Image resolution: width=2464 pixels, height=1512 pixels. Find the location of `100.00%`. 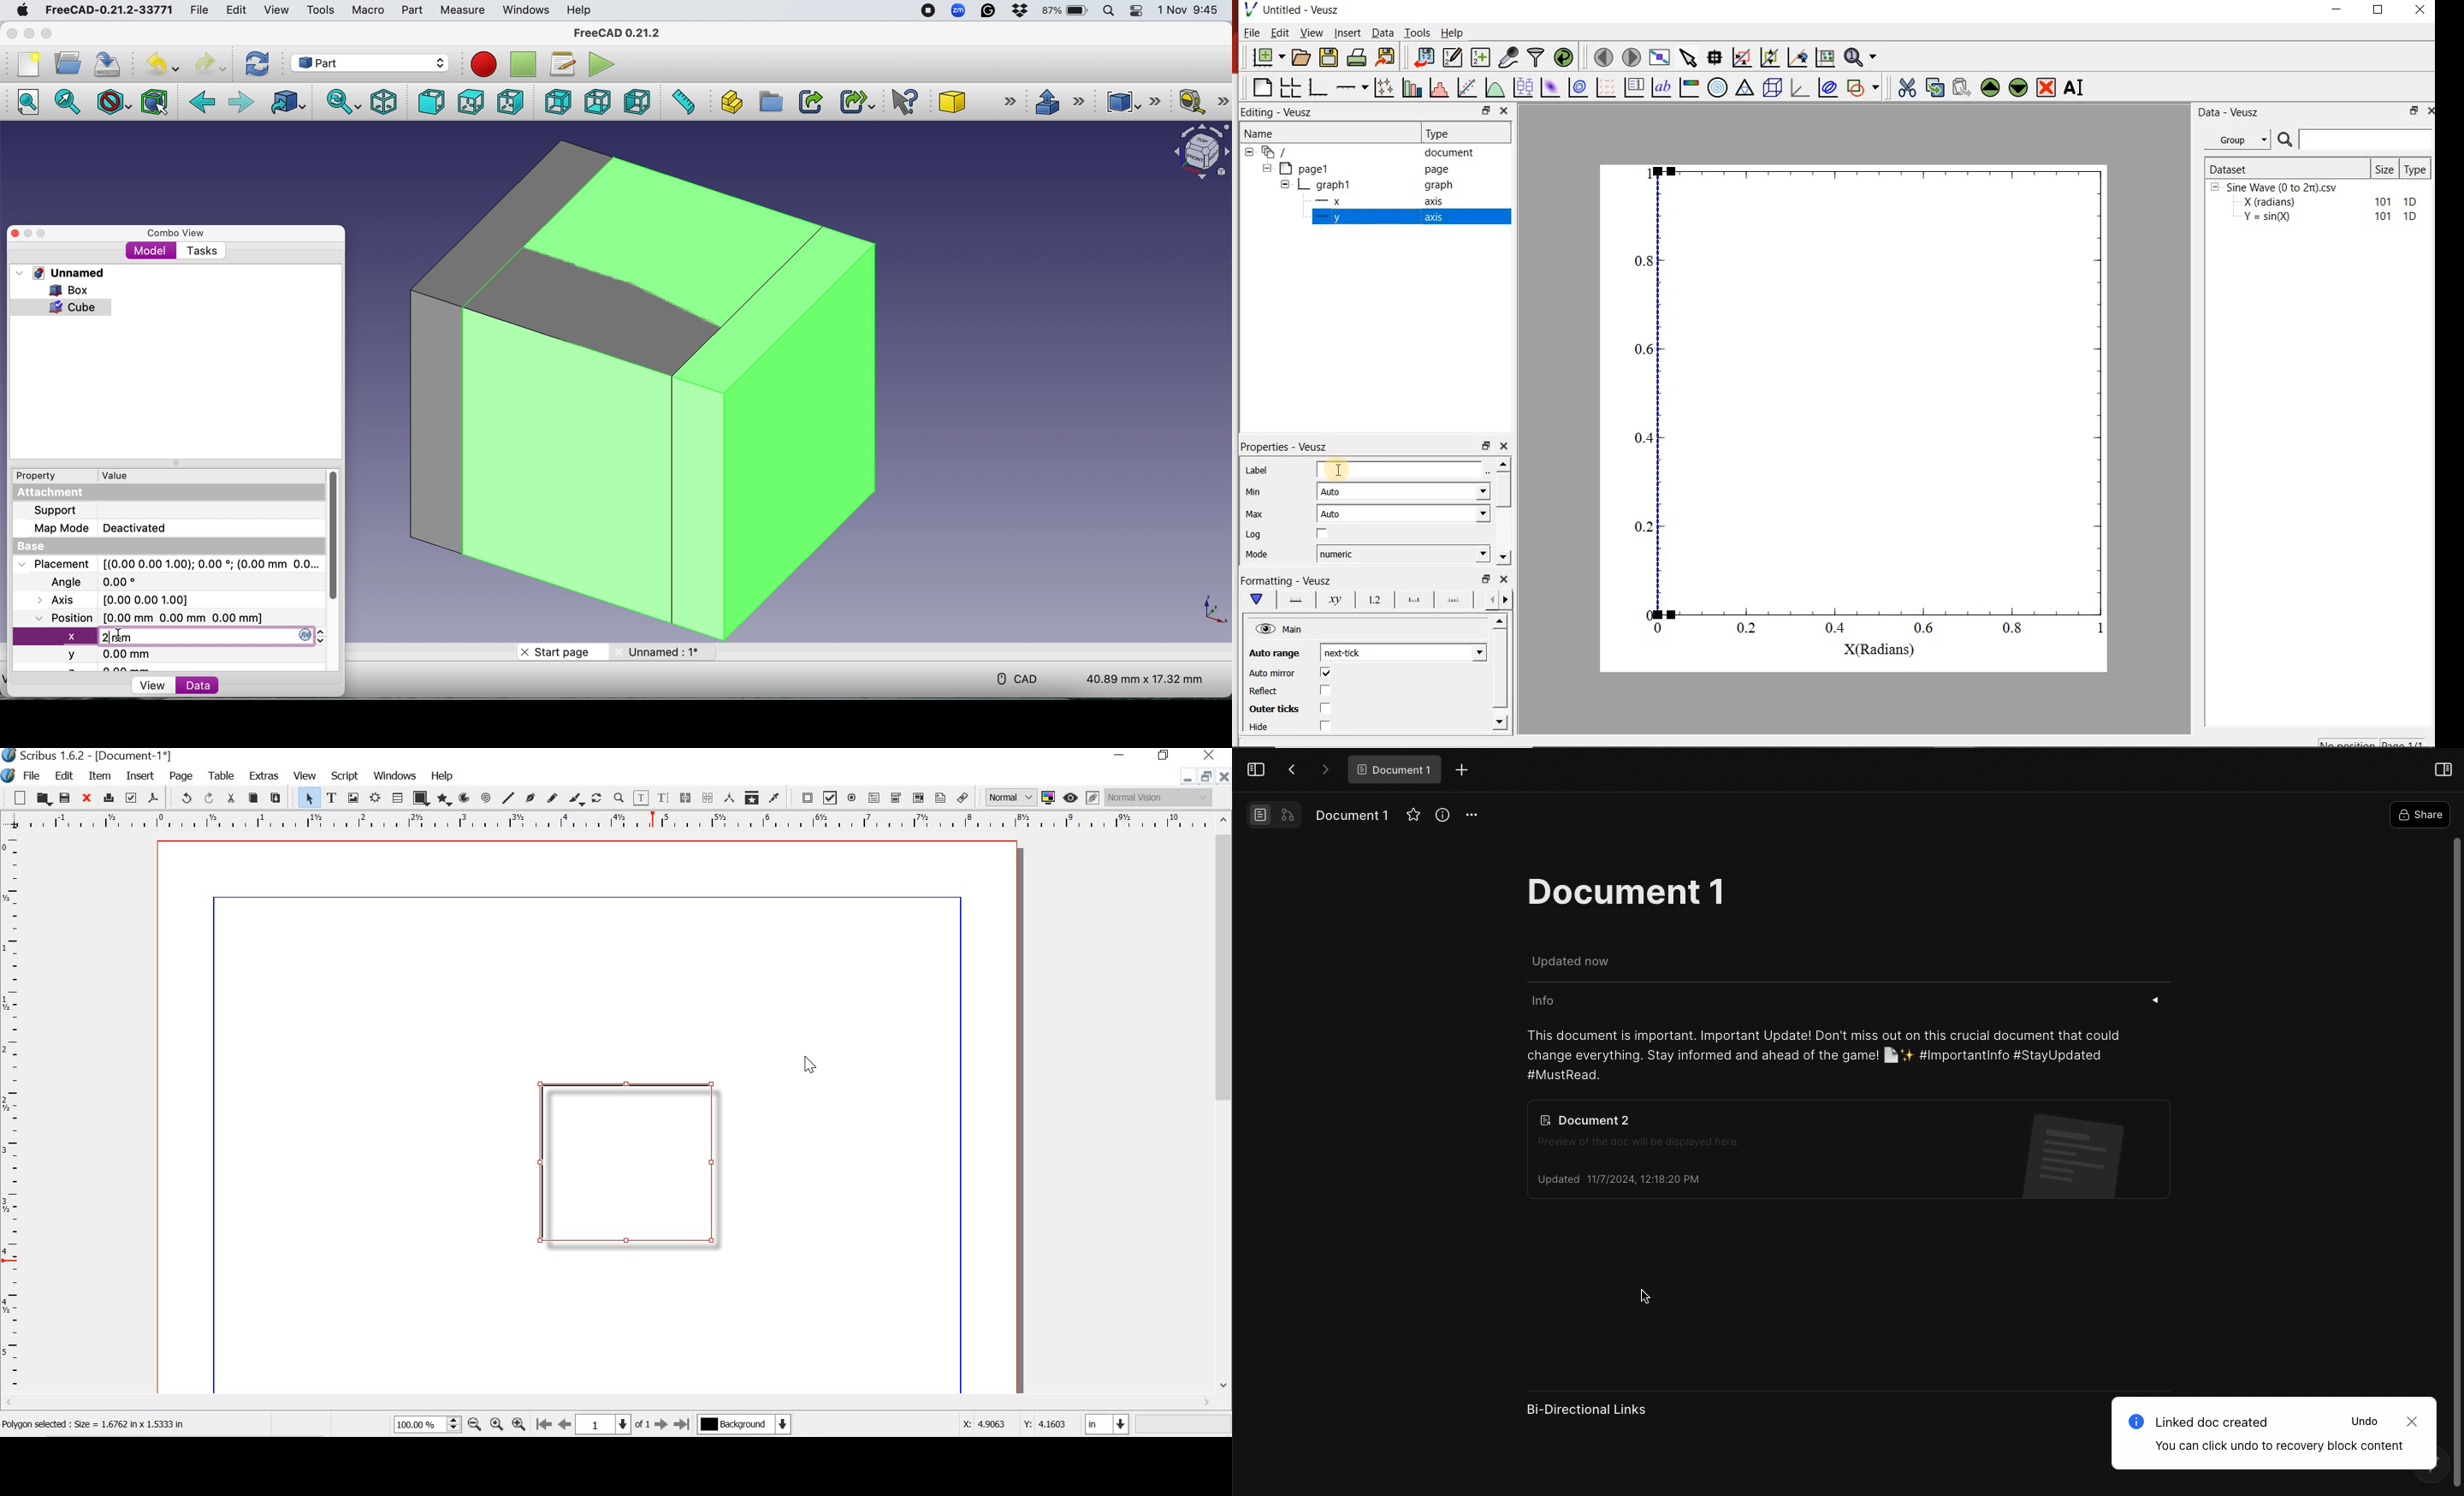

100.00% is located at coordinates (415, 1427).